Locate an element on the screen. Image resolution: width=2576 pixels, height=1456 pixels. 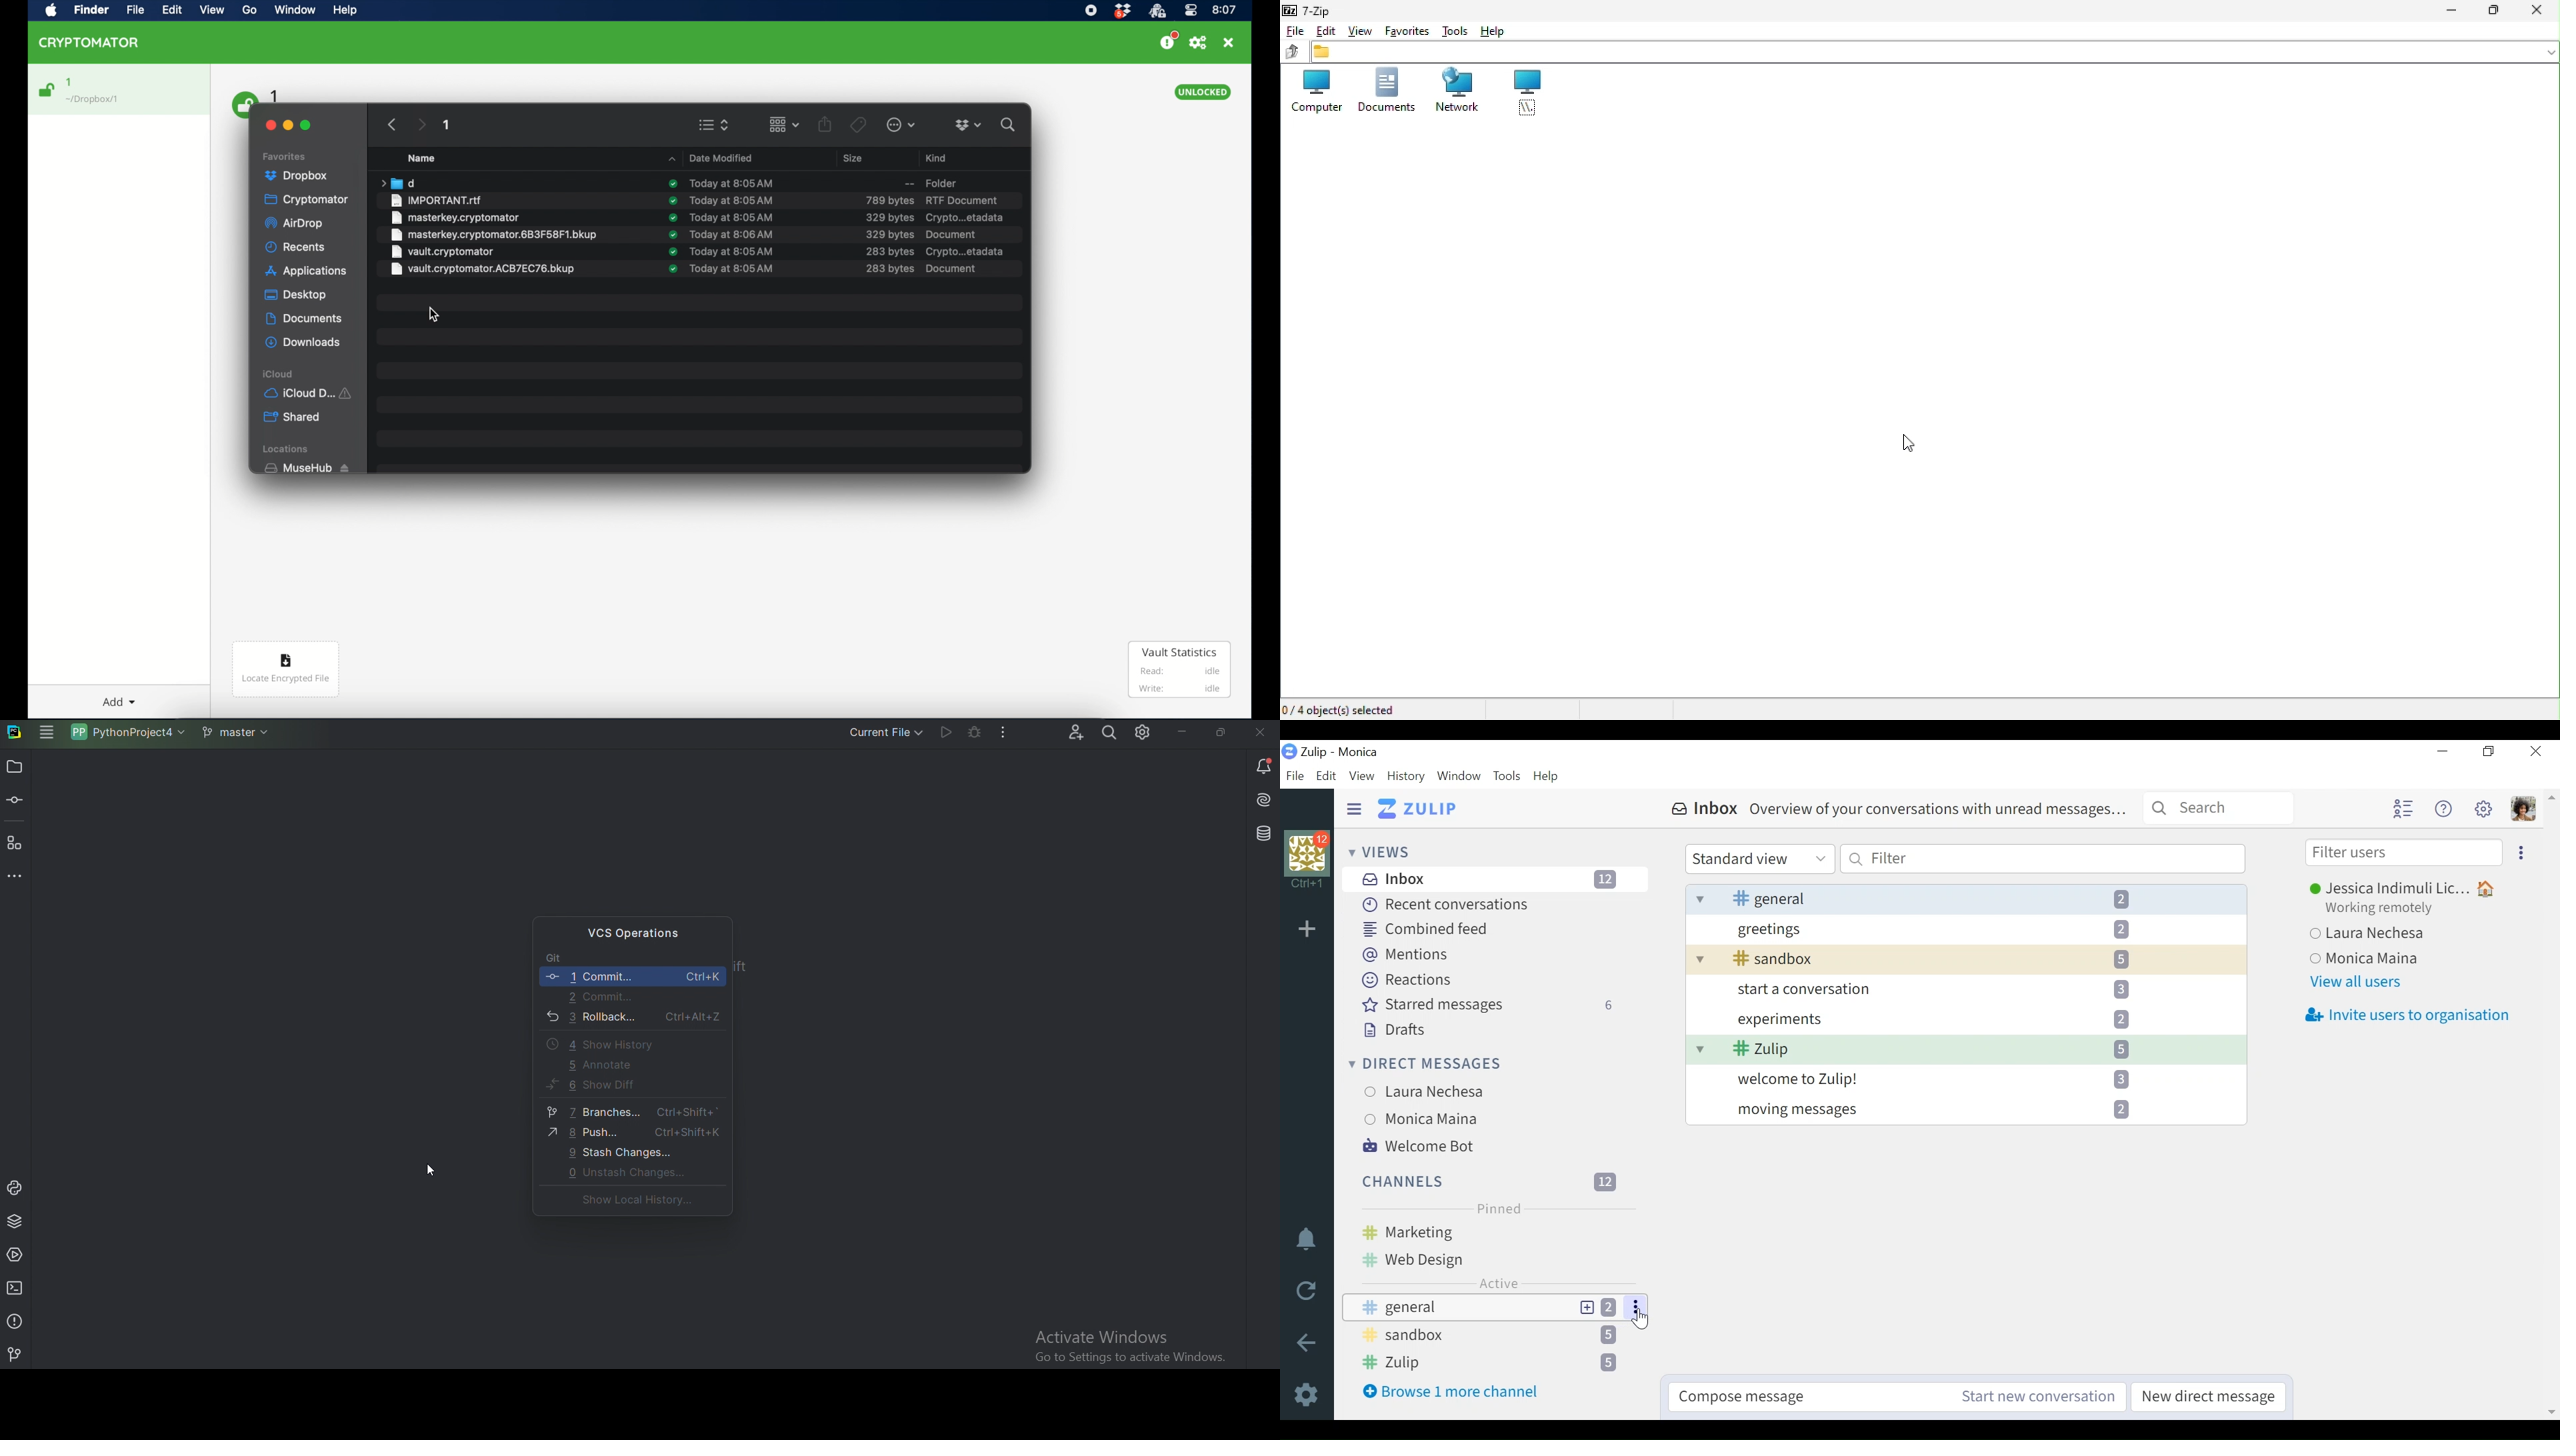
experiments 2 is located at coordinates (1965, 1018).